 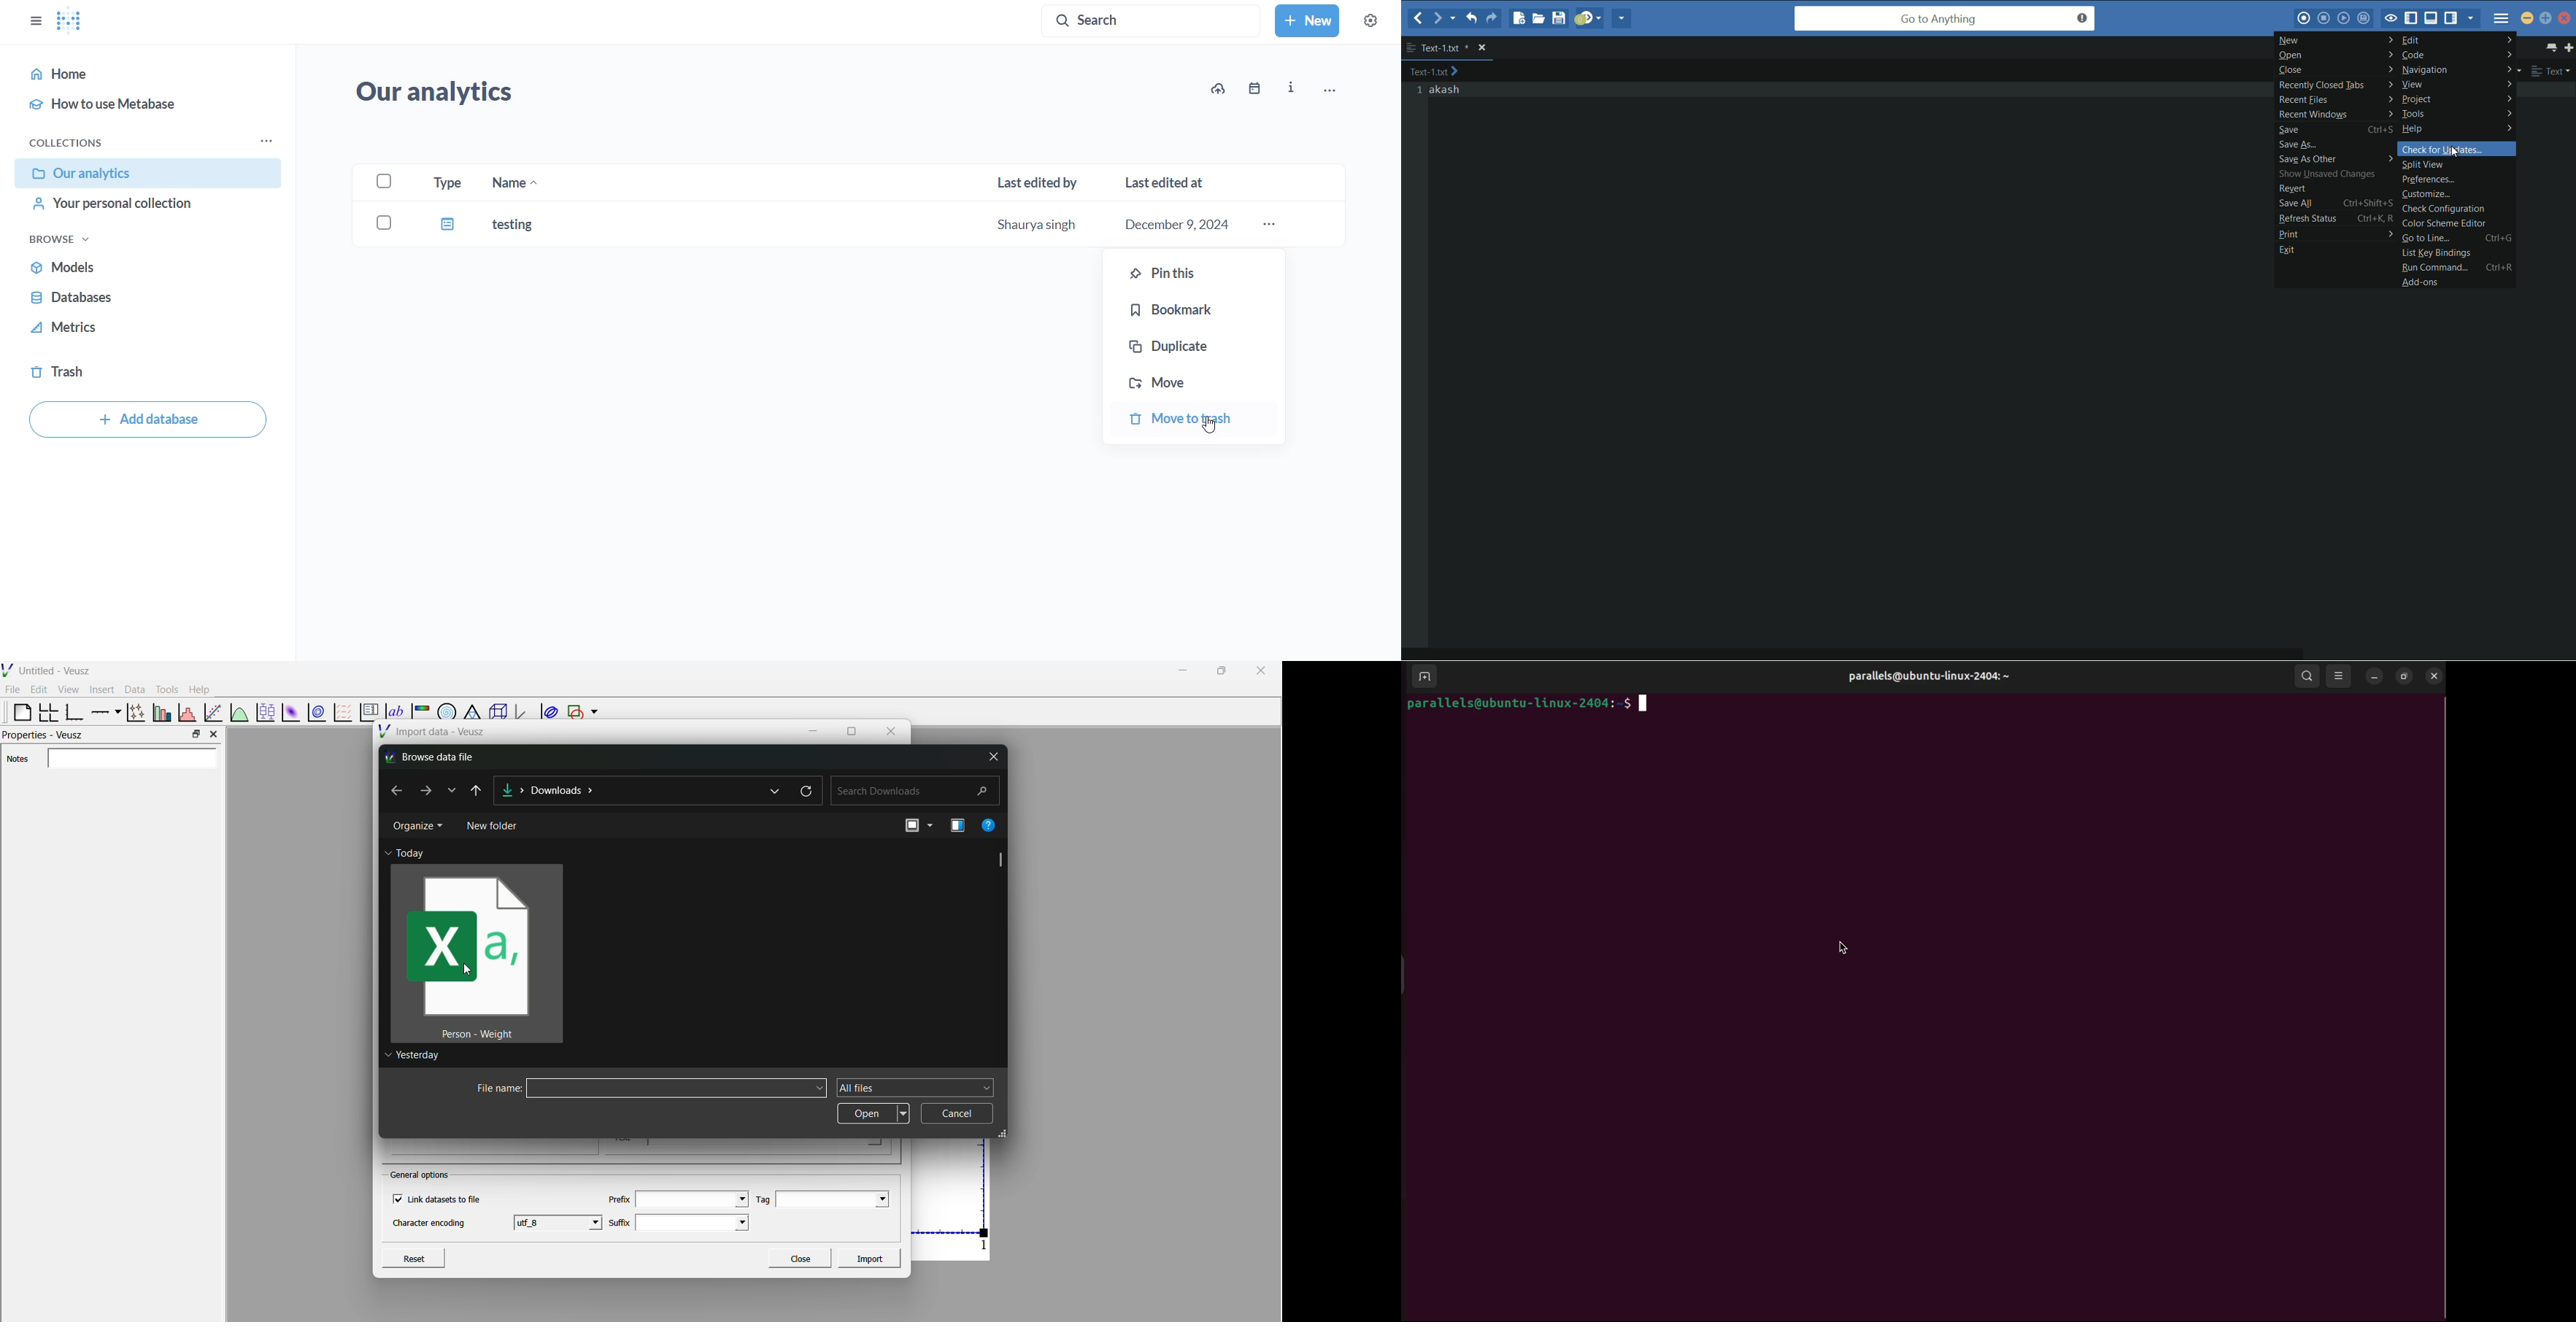 I want to click on edit, so click(x=40, y=690).